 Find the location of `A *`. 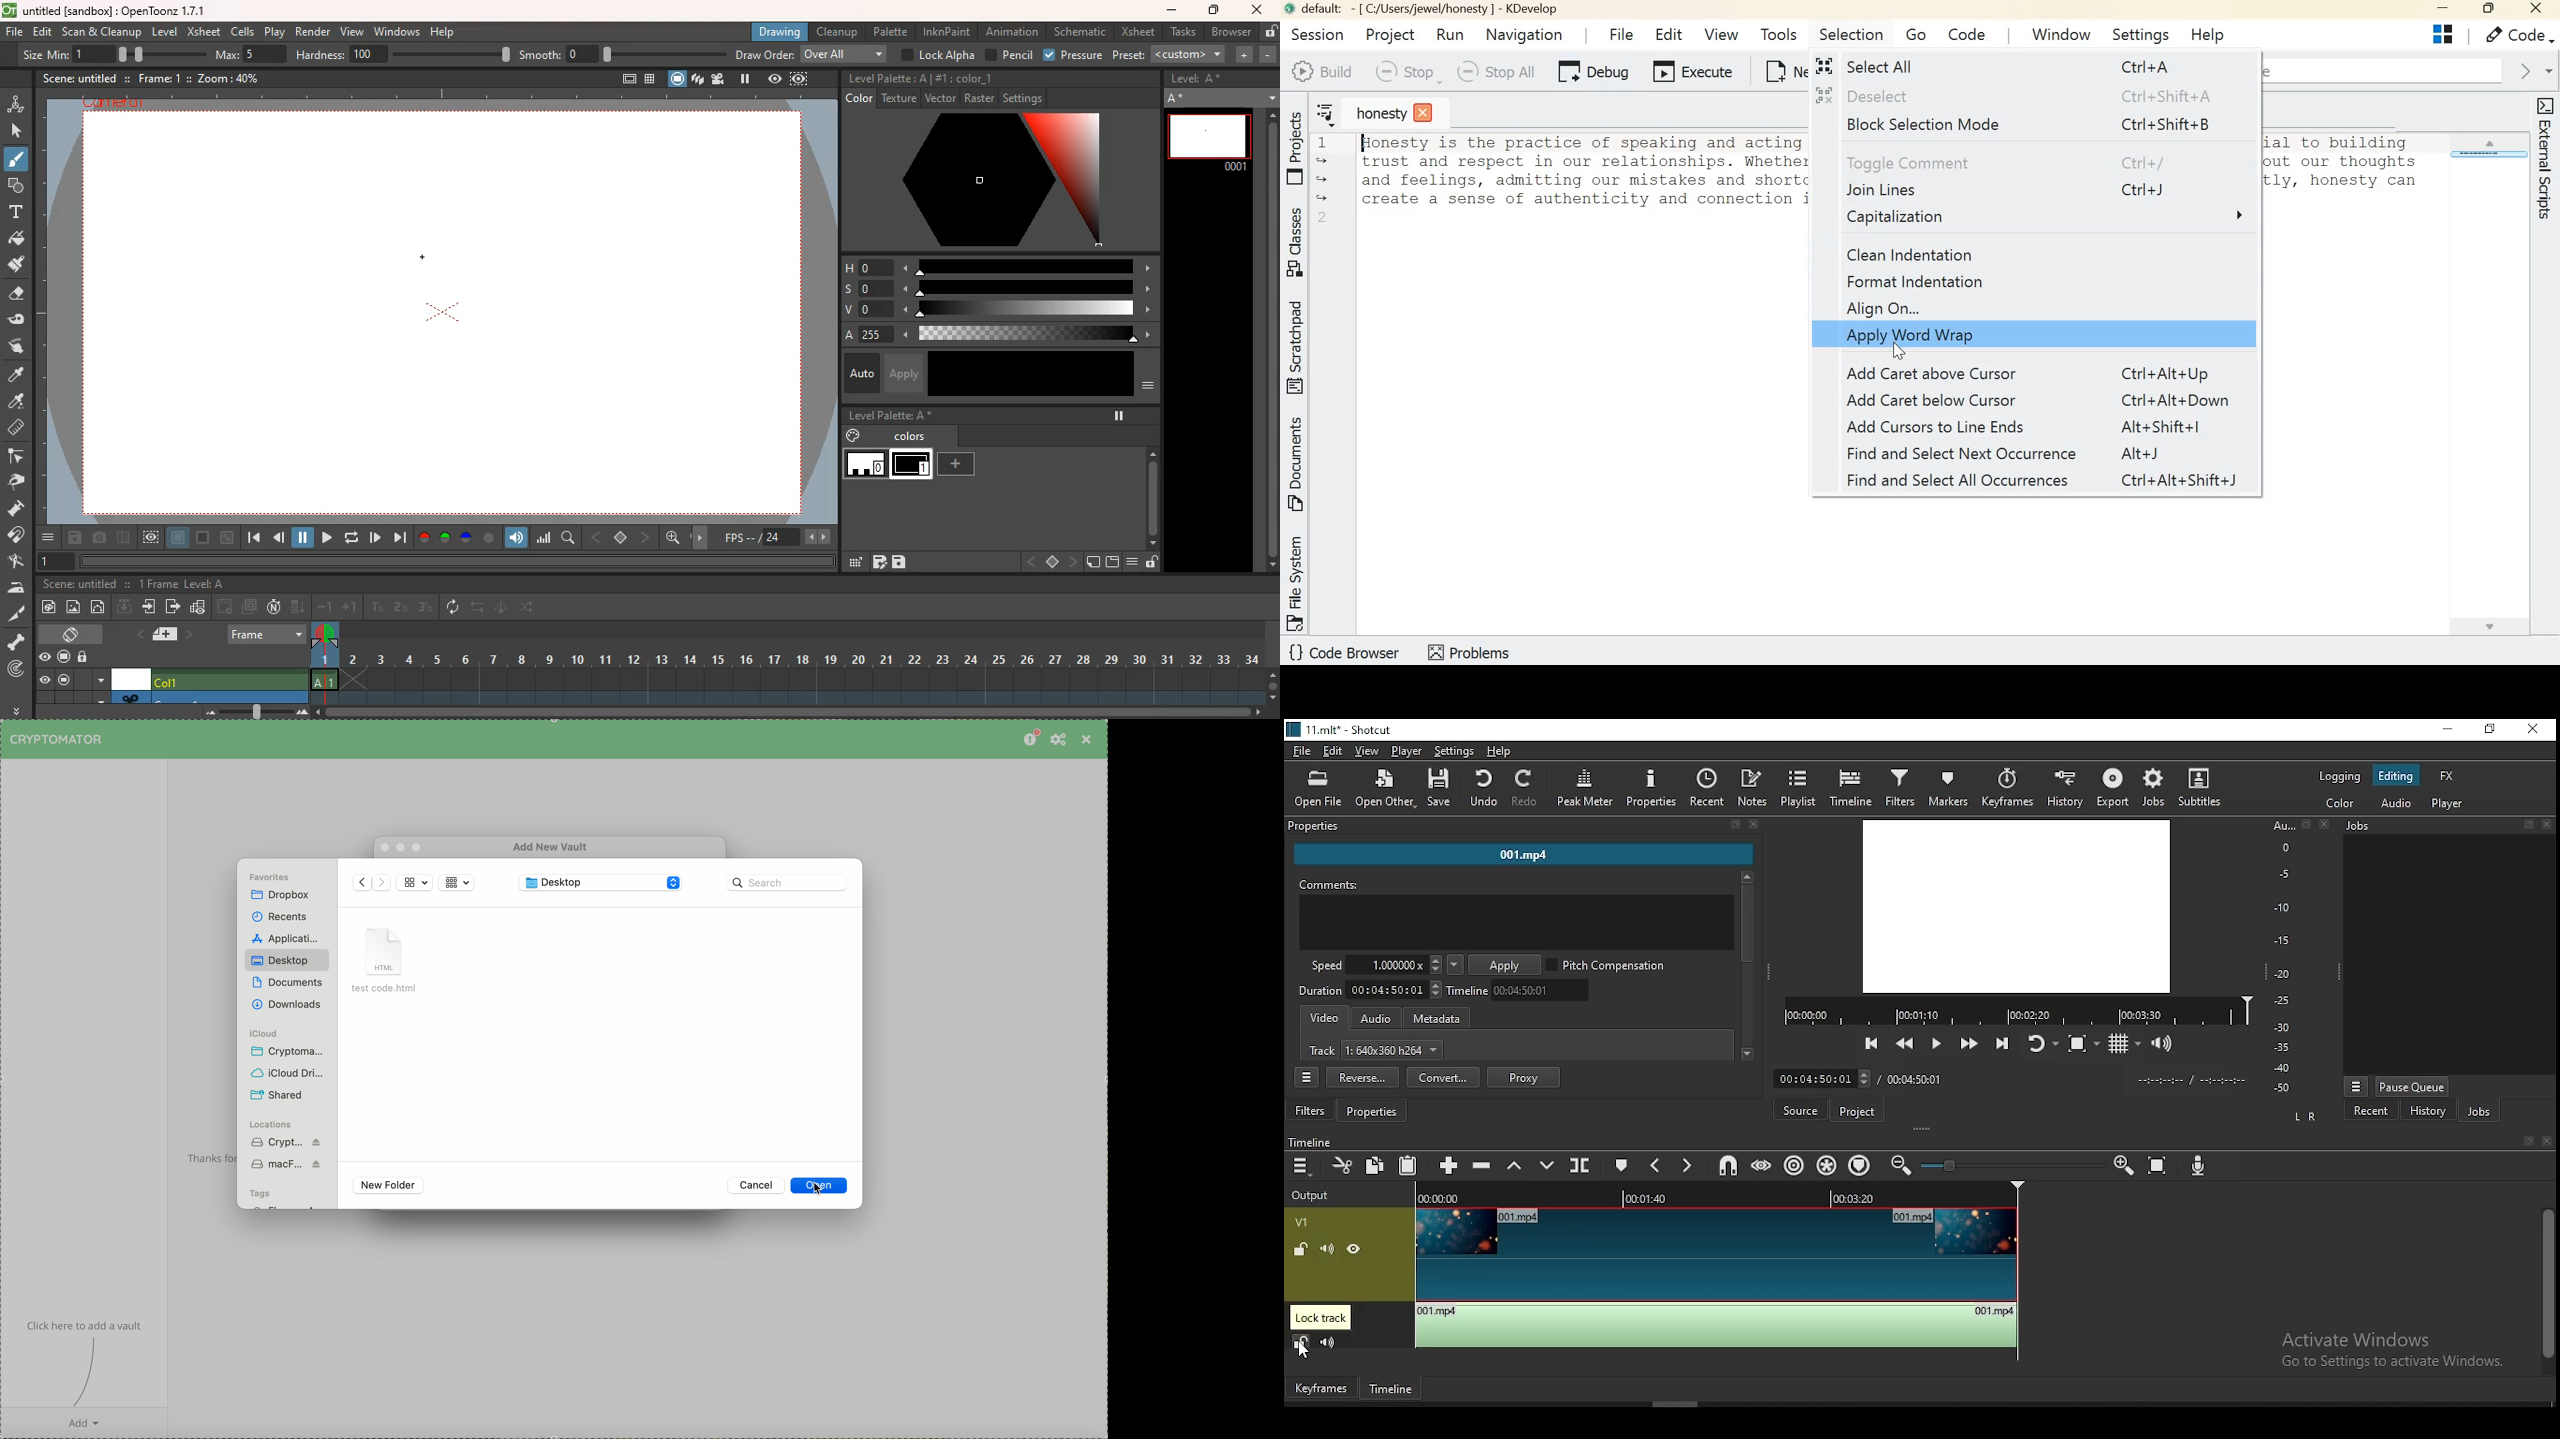

A * is located at coordinates (1221, 97).